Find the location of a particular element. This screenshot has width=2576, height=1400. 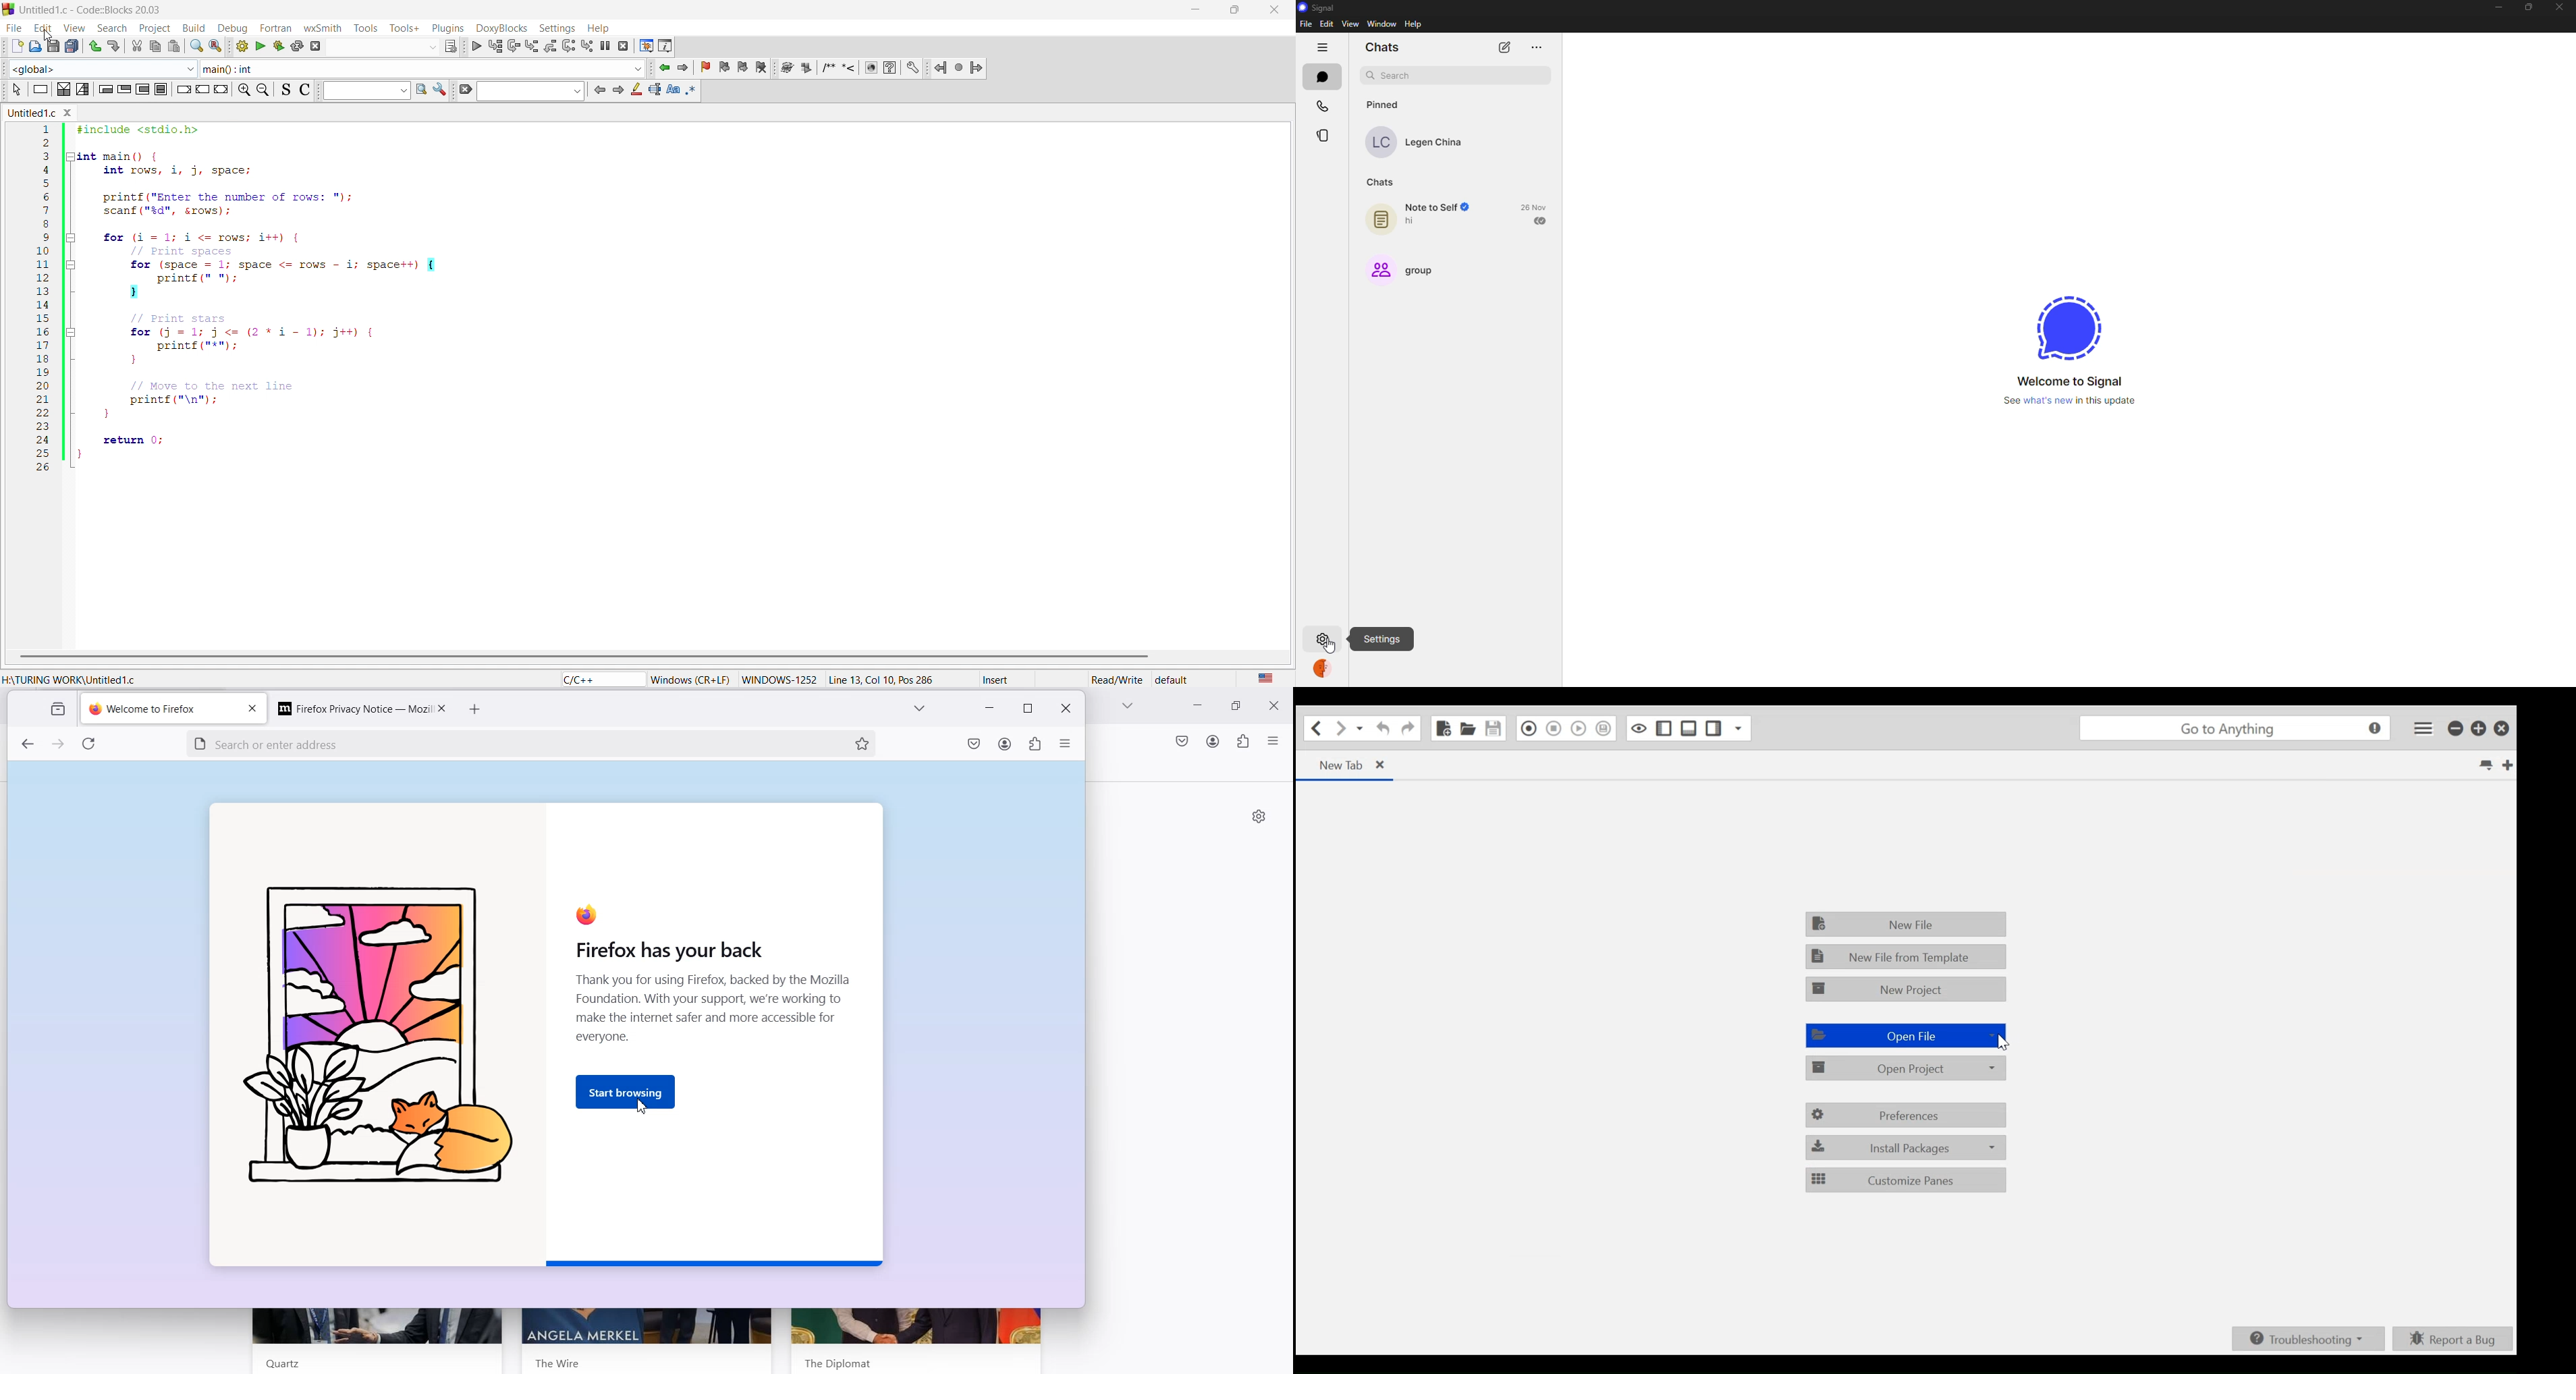

close is located at coordinates (2561, 8).